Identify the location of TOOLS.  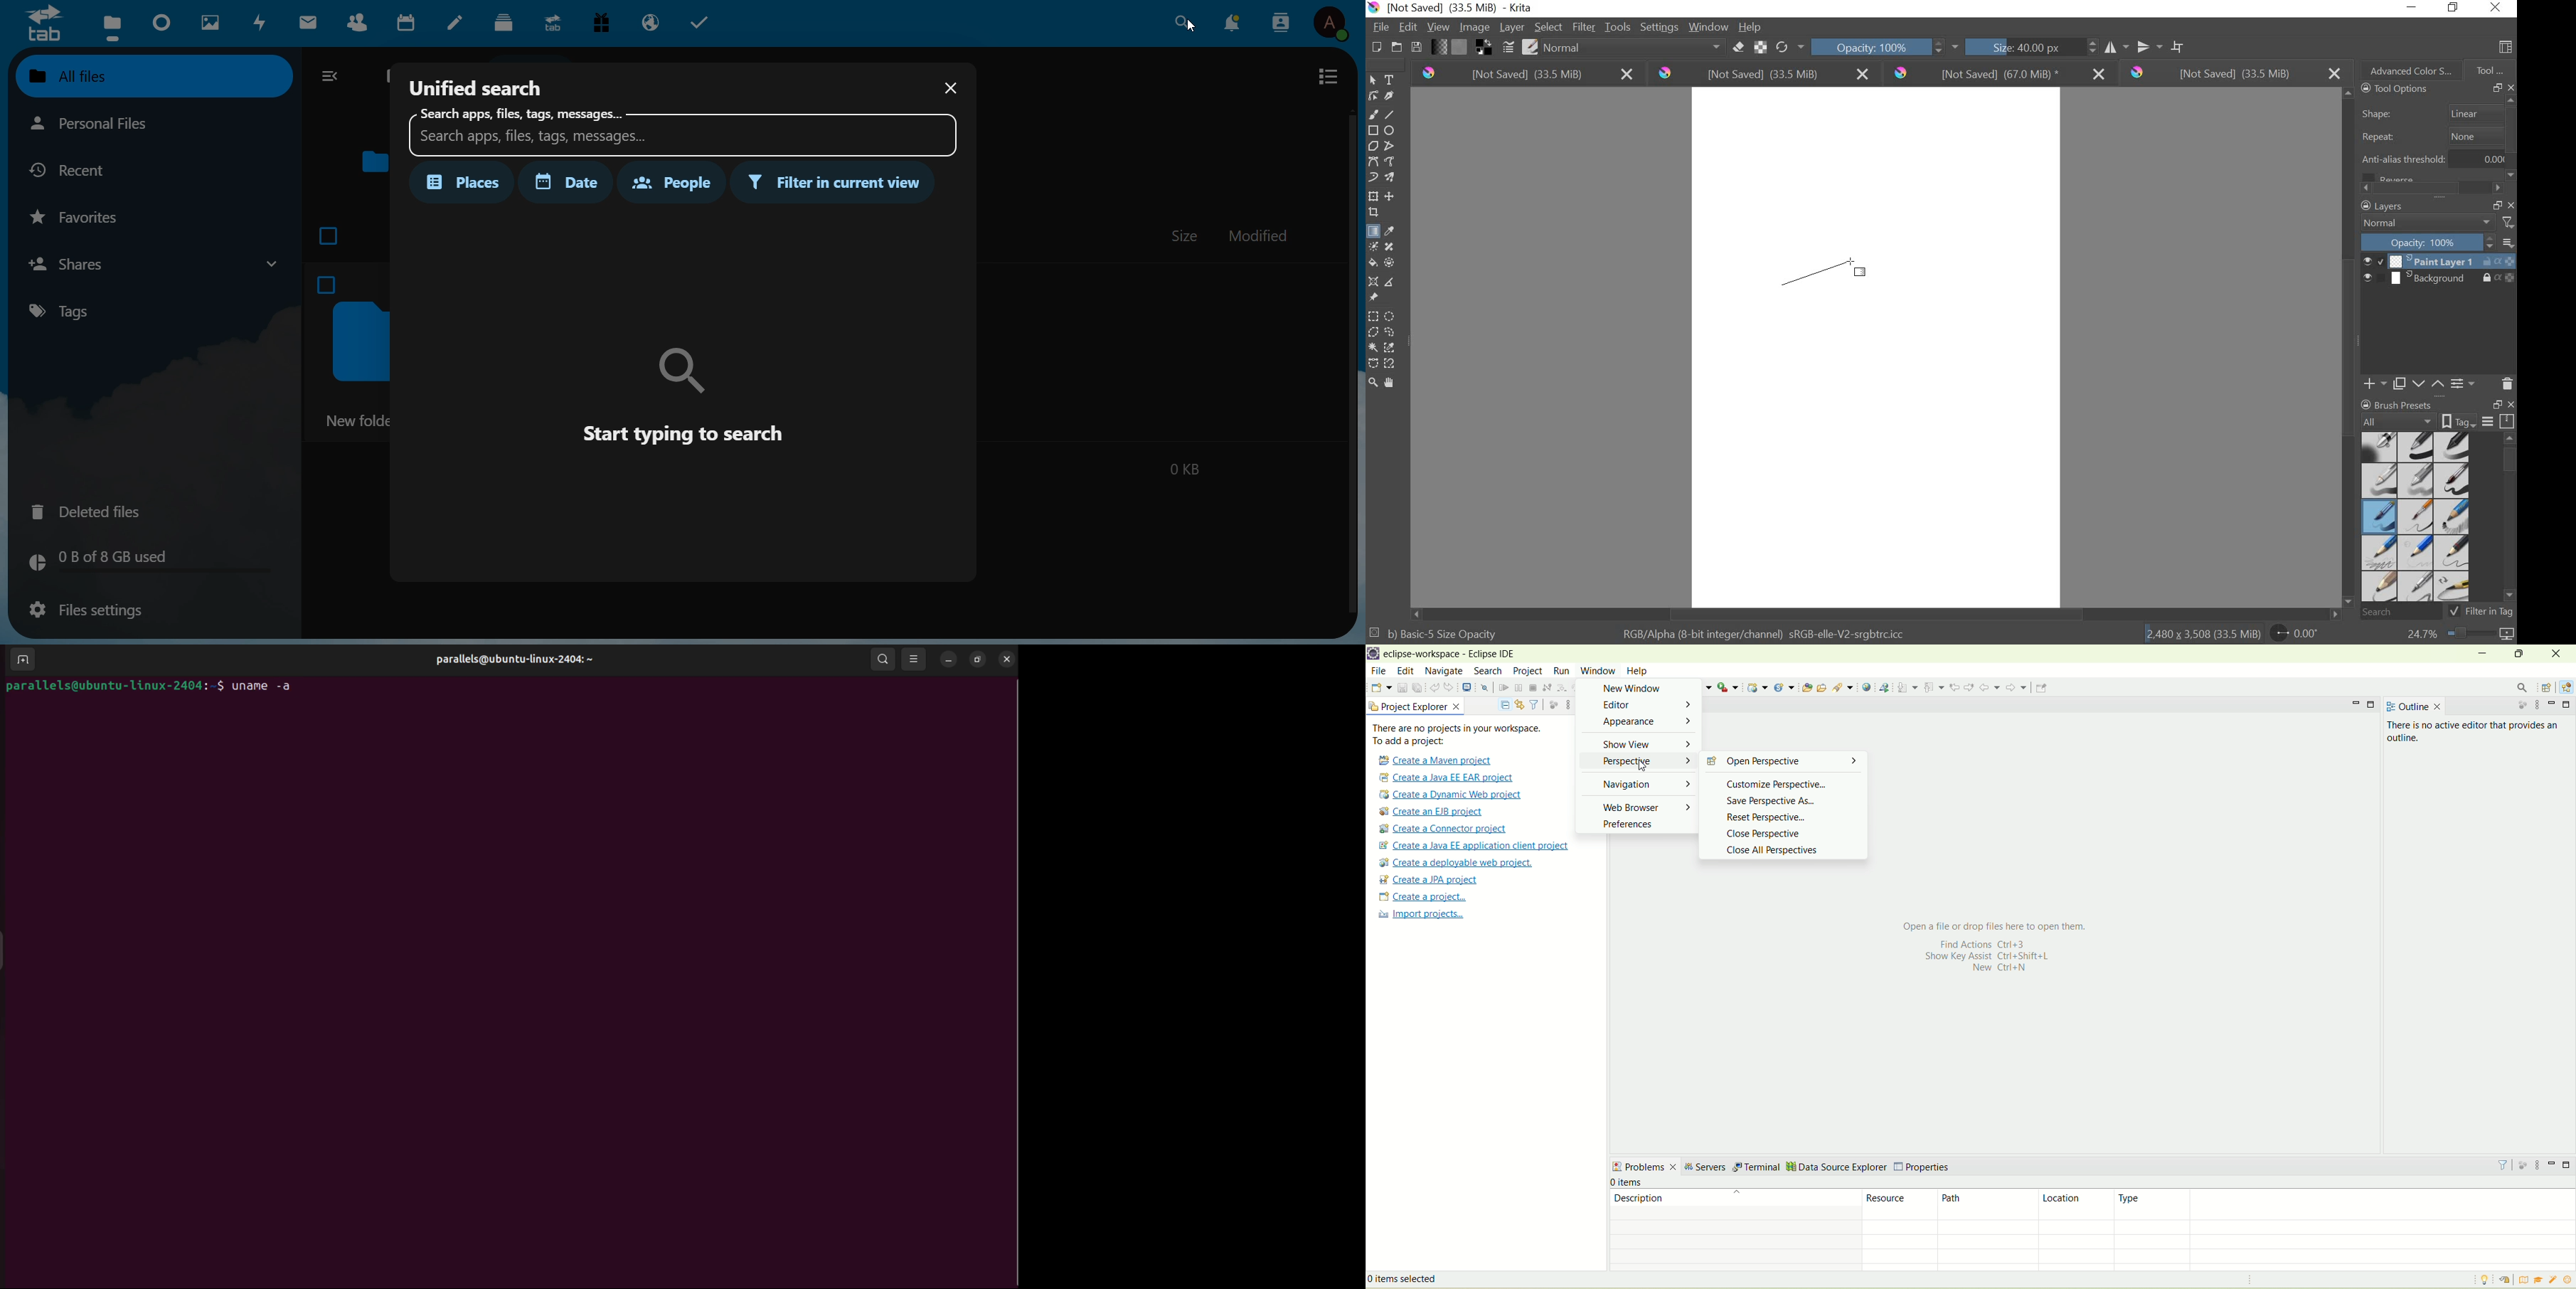
(1618, 26).